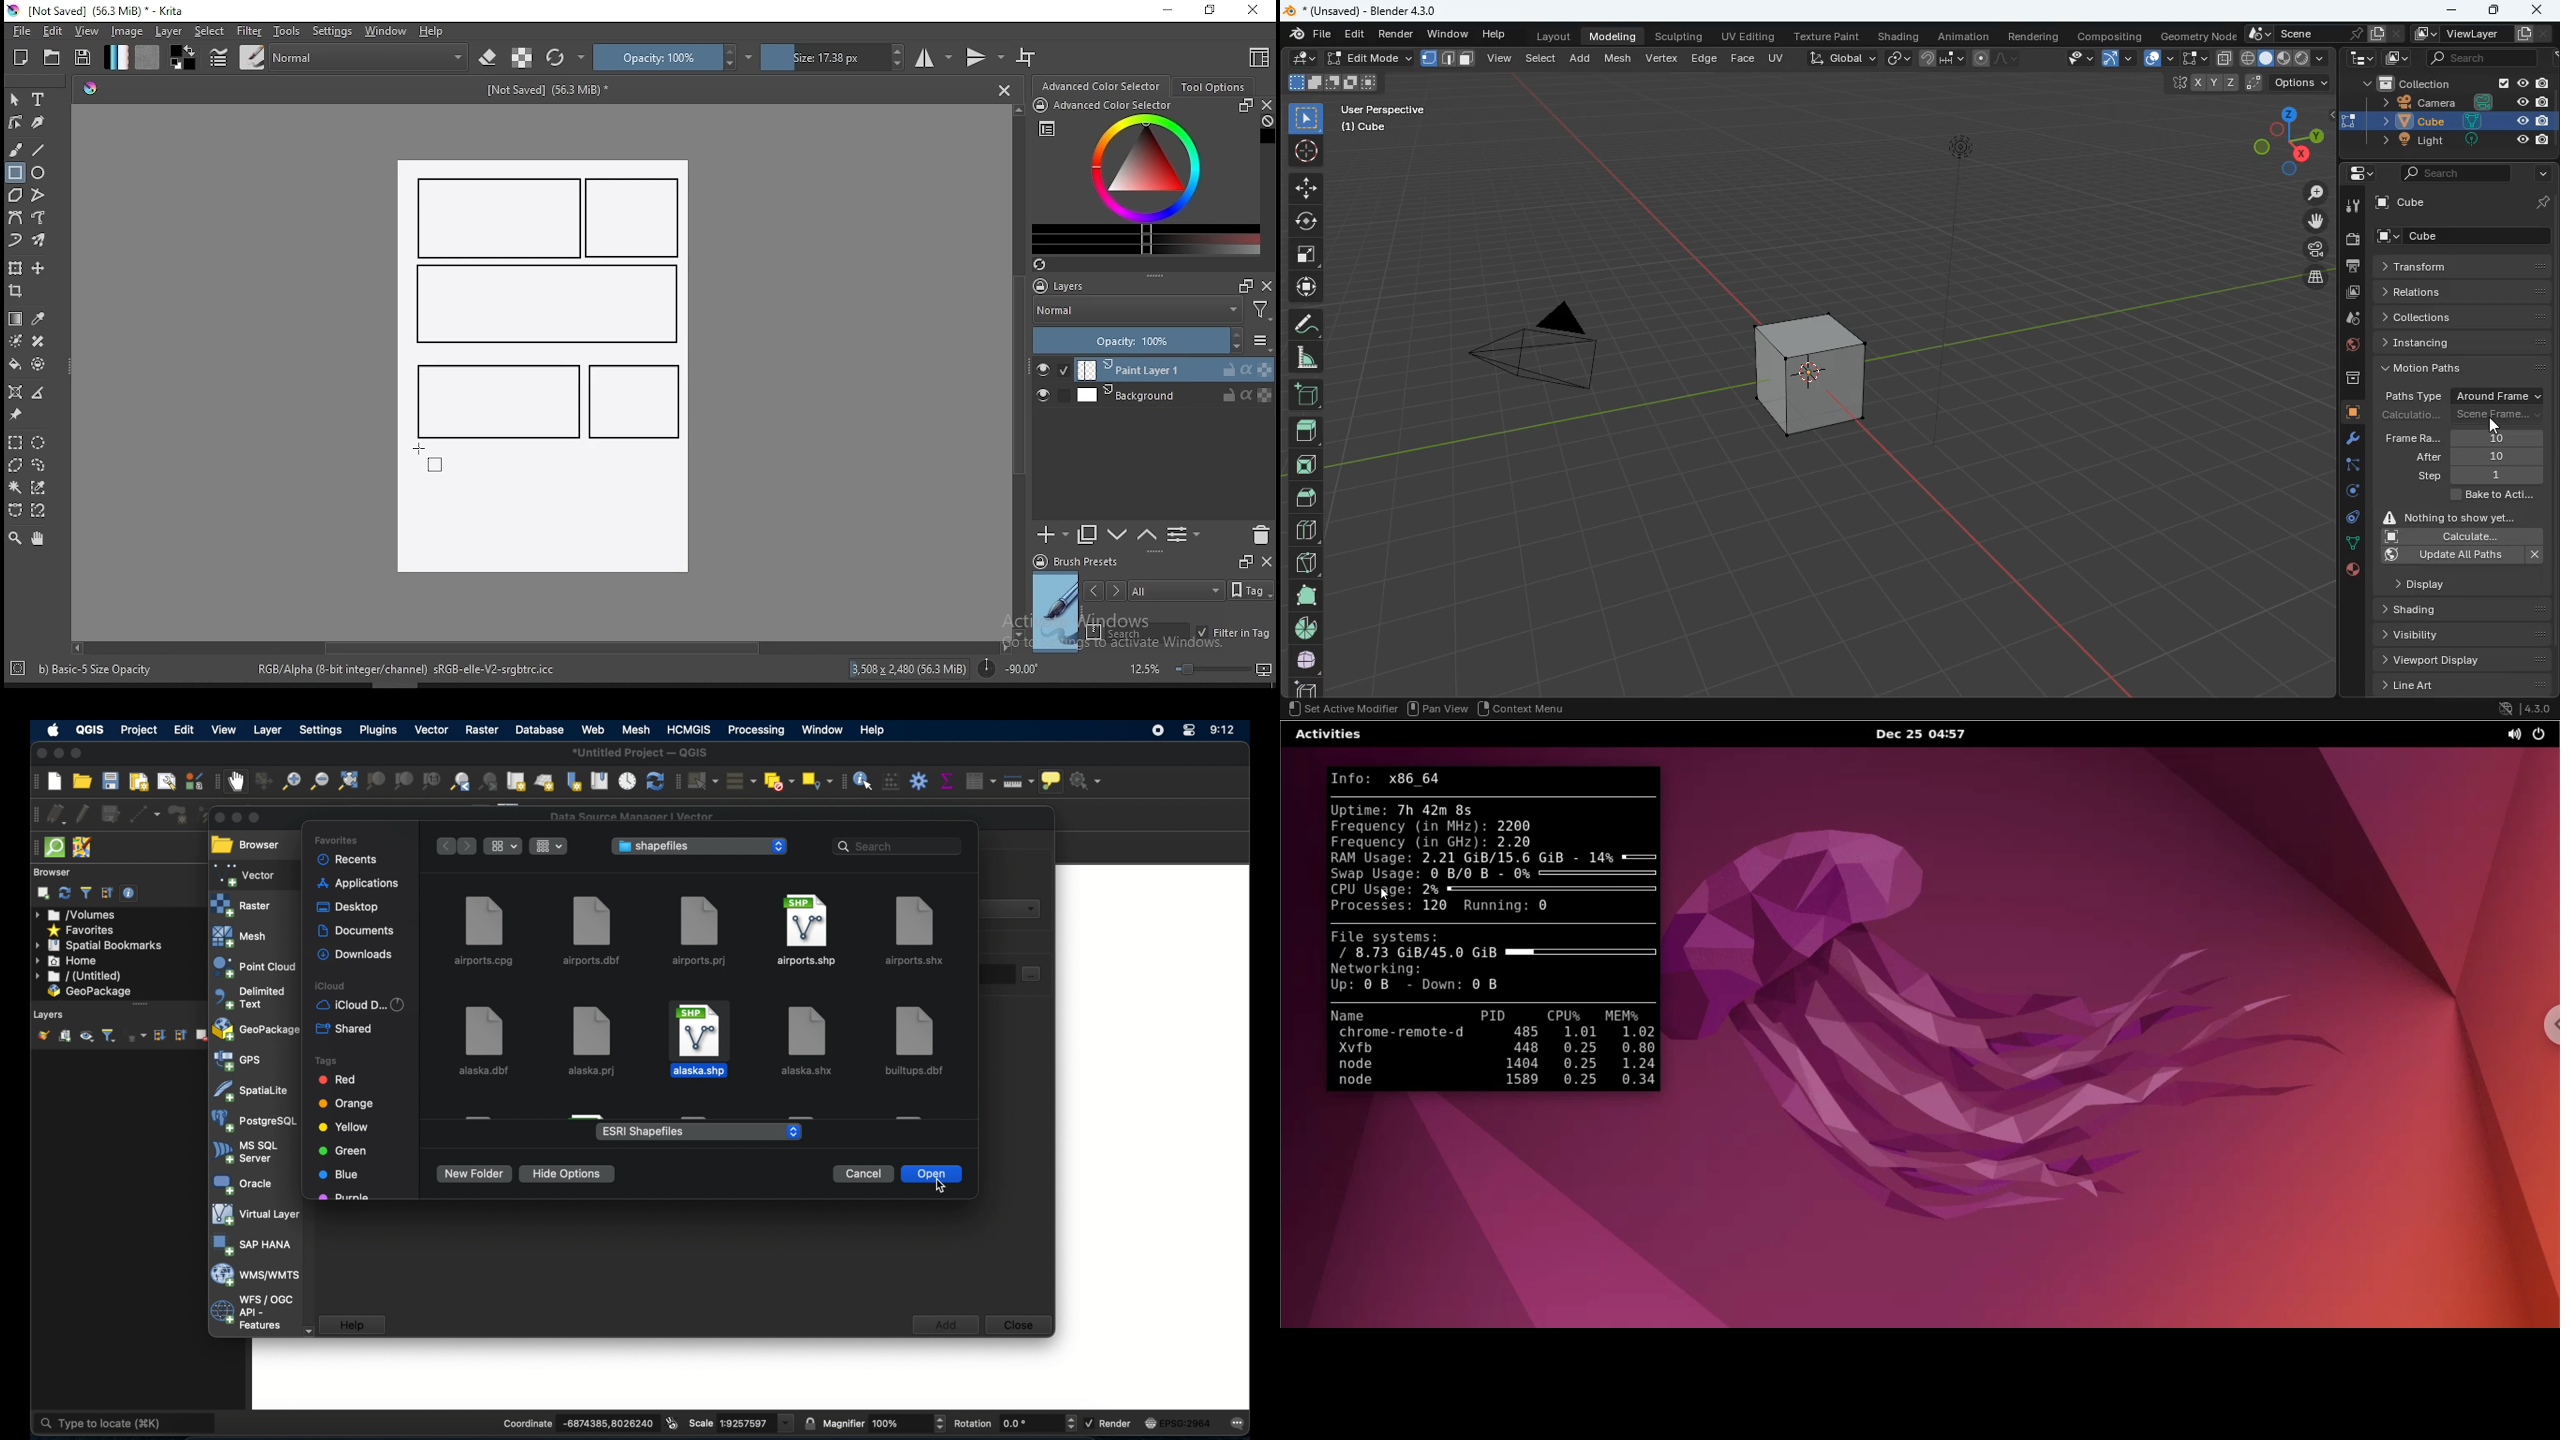 The width and height of the screenshot is (2576, 1456). I want to click on Scene Frame..., so click(2497, 415).